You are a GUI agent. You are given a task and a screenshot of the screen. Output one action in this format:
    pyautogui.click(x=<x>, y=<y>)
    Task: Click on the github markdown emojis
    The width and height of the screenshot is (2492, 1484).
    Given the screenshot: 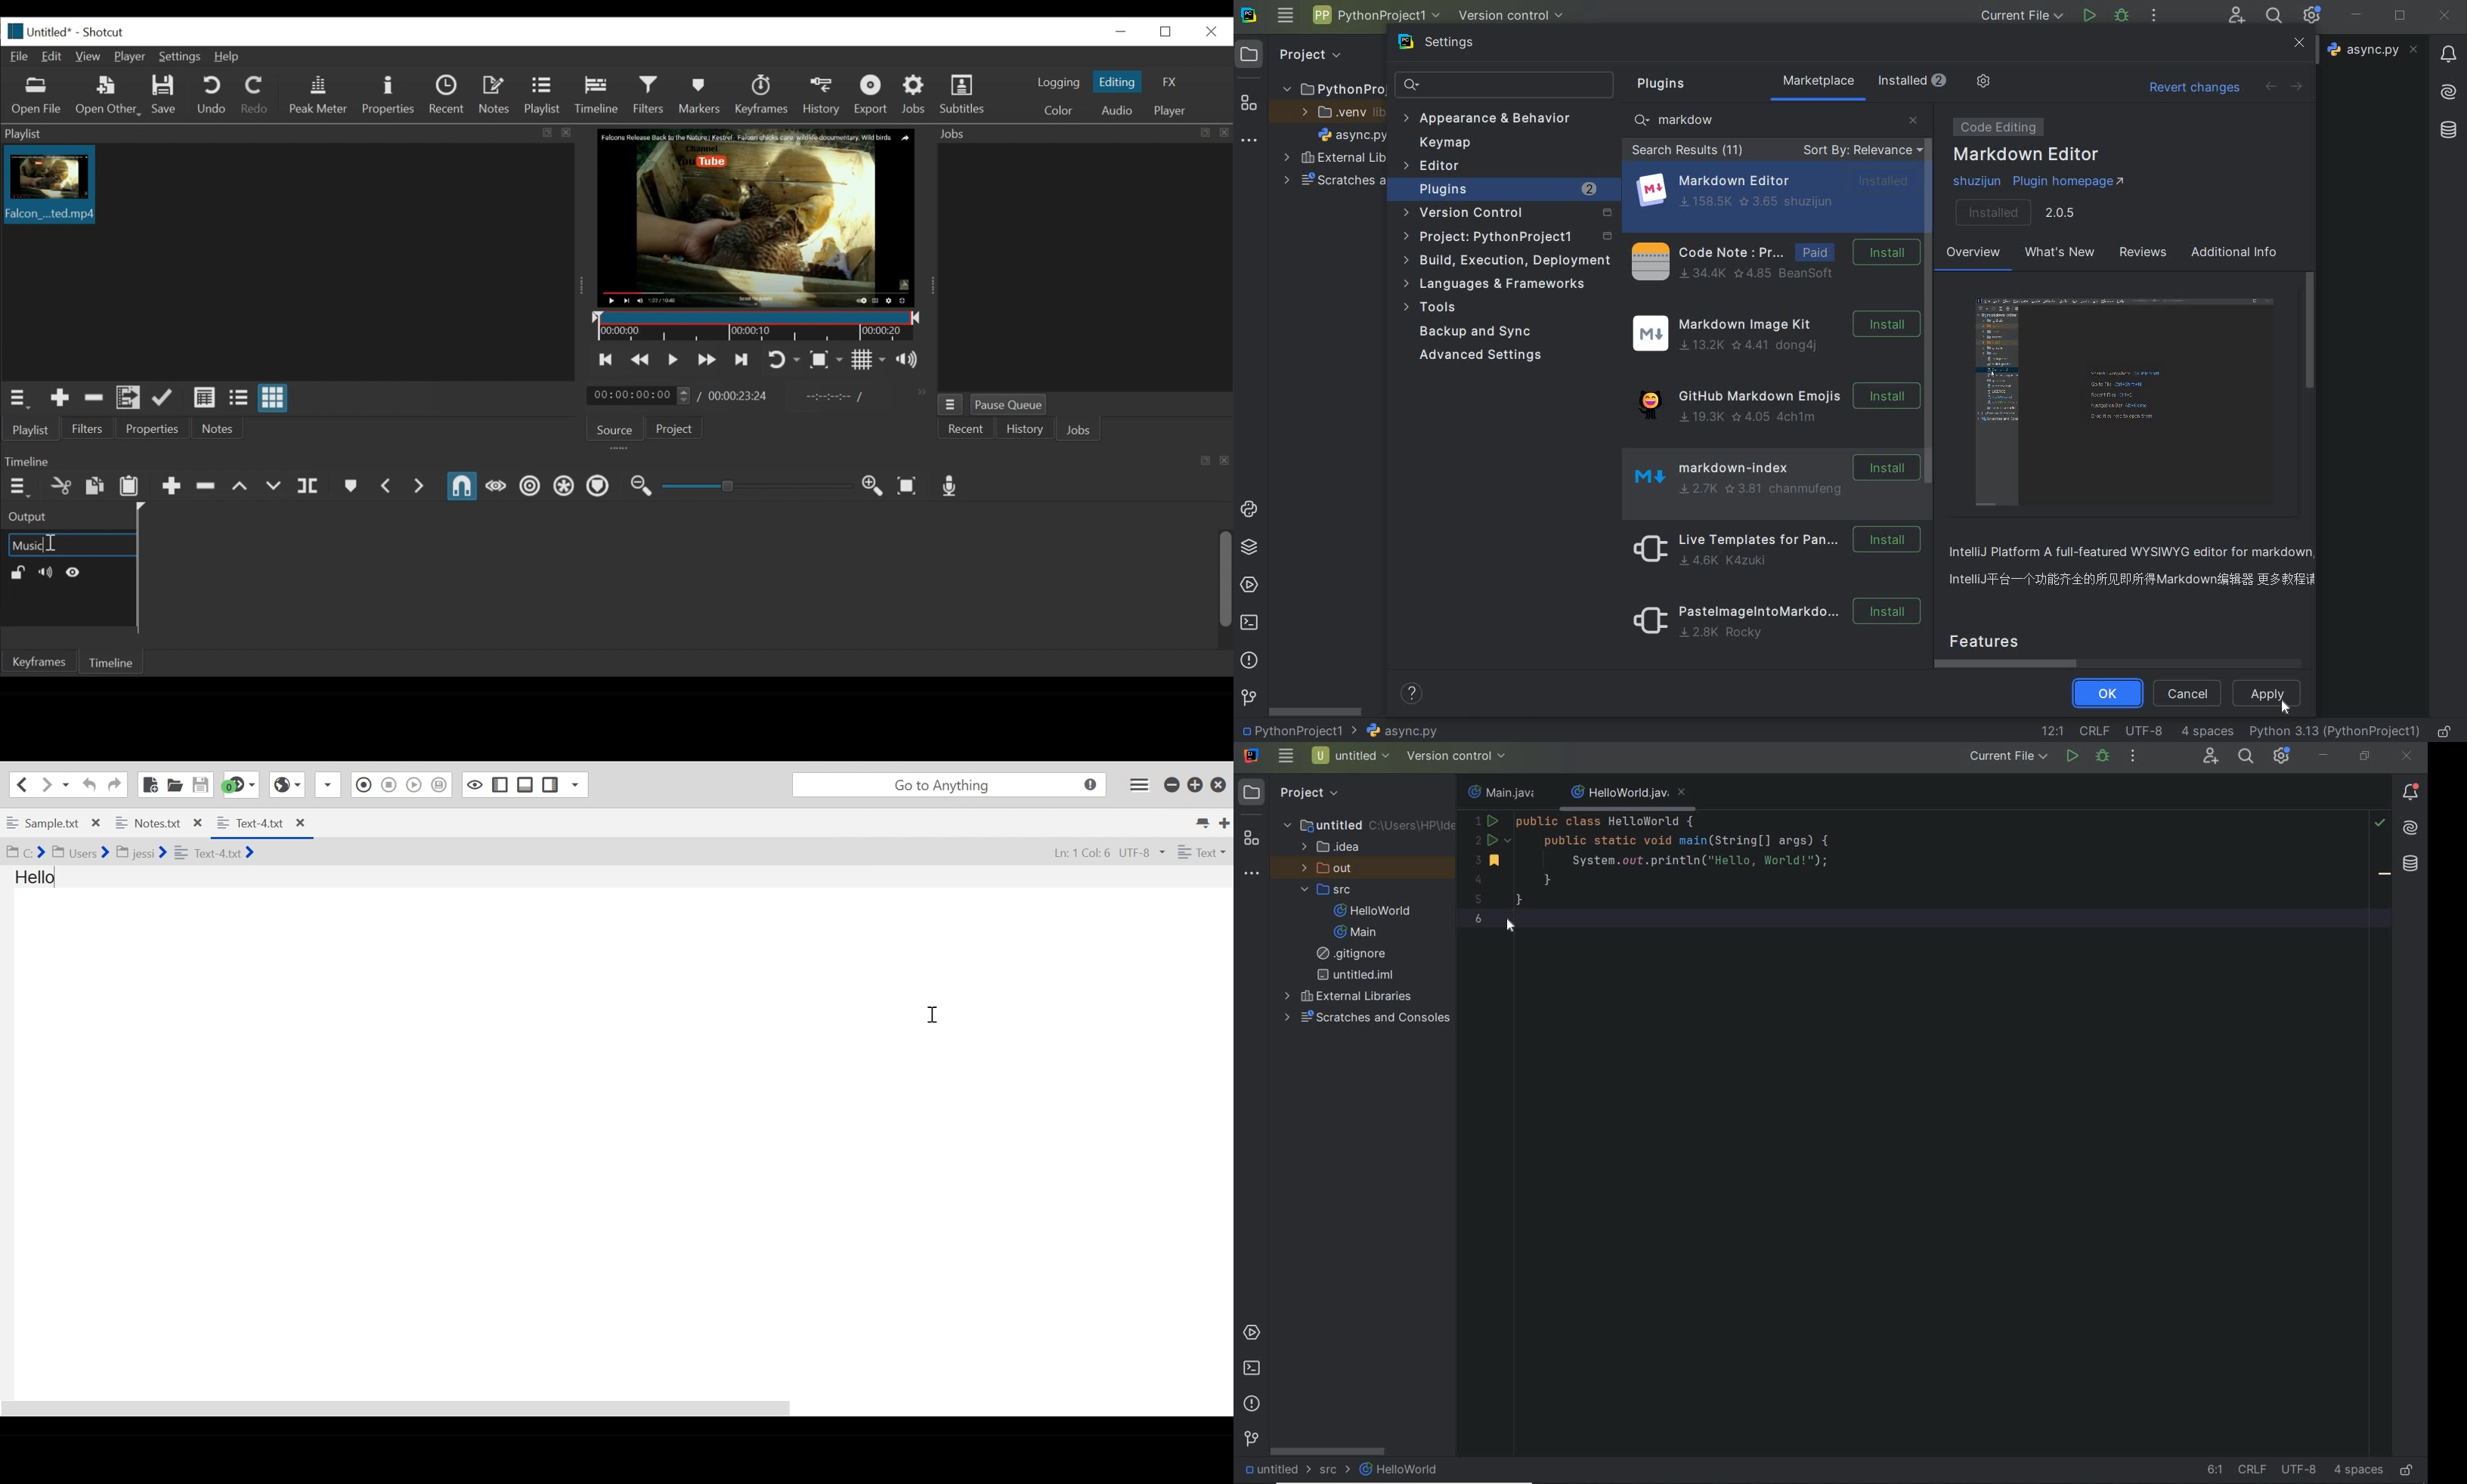 What is the action you would take?
    pyautogui.click(x=1772, y=400)
    